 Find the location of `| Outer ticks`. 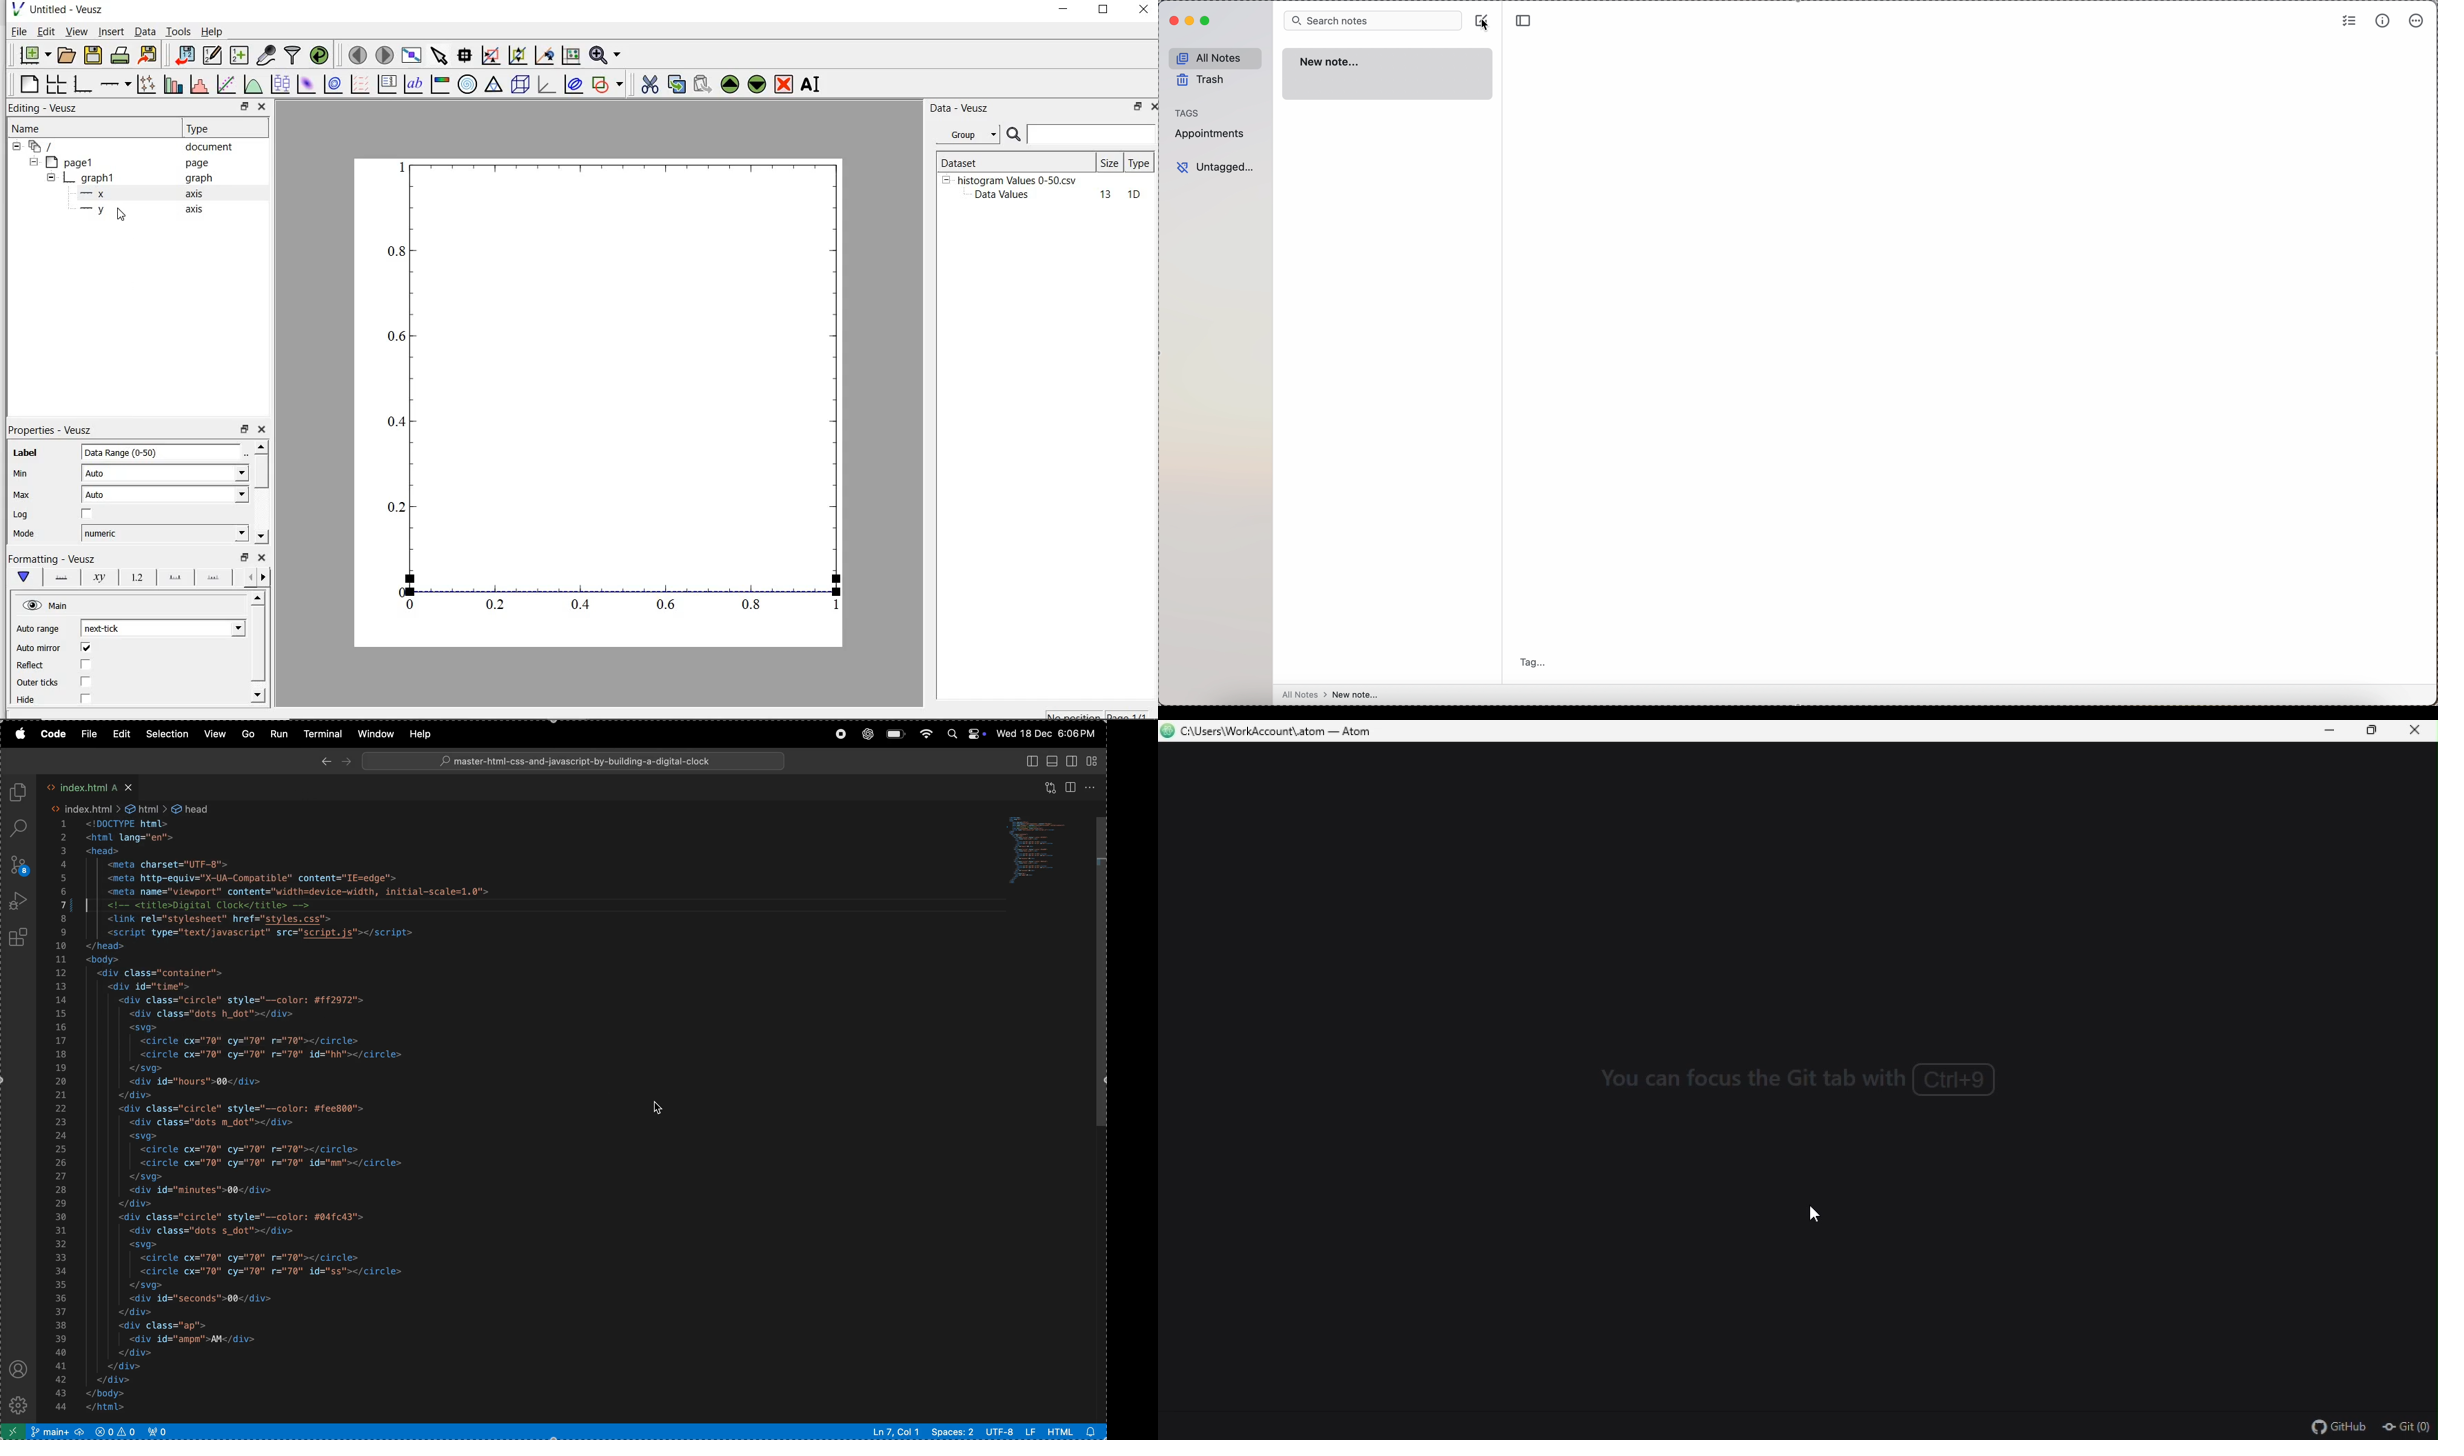

| Outer ticks is located at coordinates (39, 682).